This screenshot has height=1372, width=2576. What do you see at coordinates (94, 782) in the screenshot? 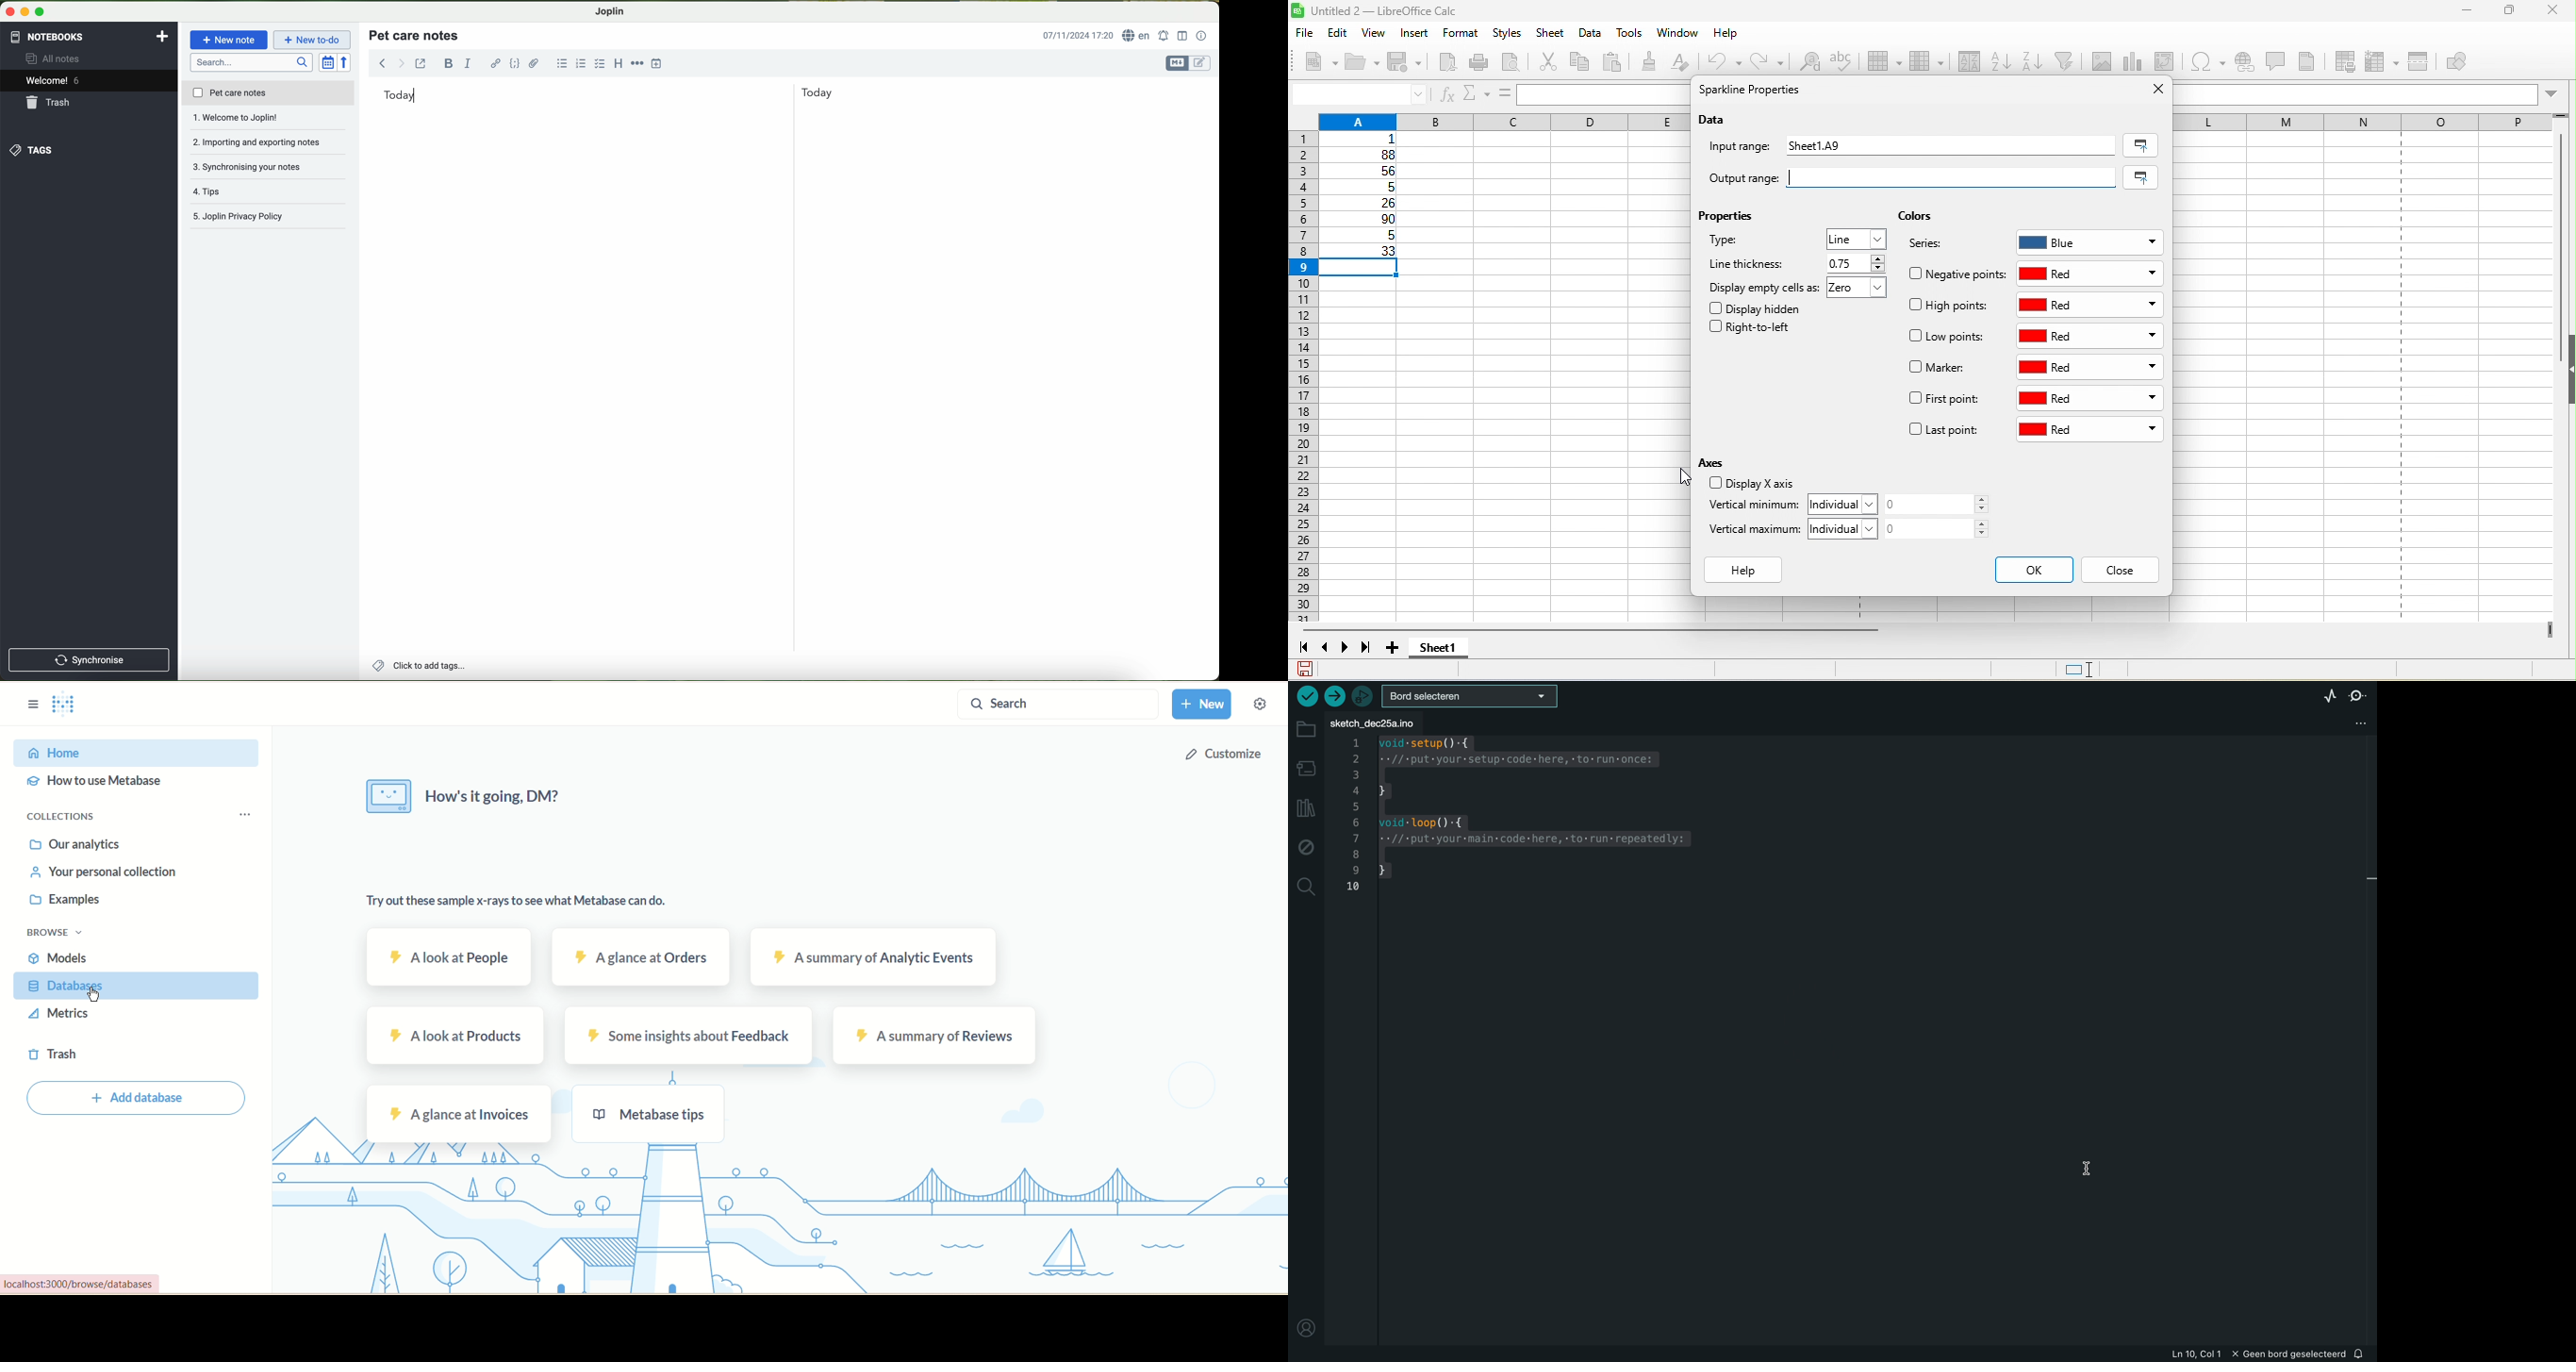
I see `how to use metabase` at bounding box center [94, 782].